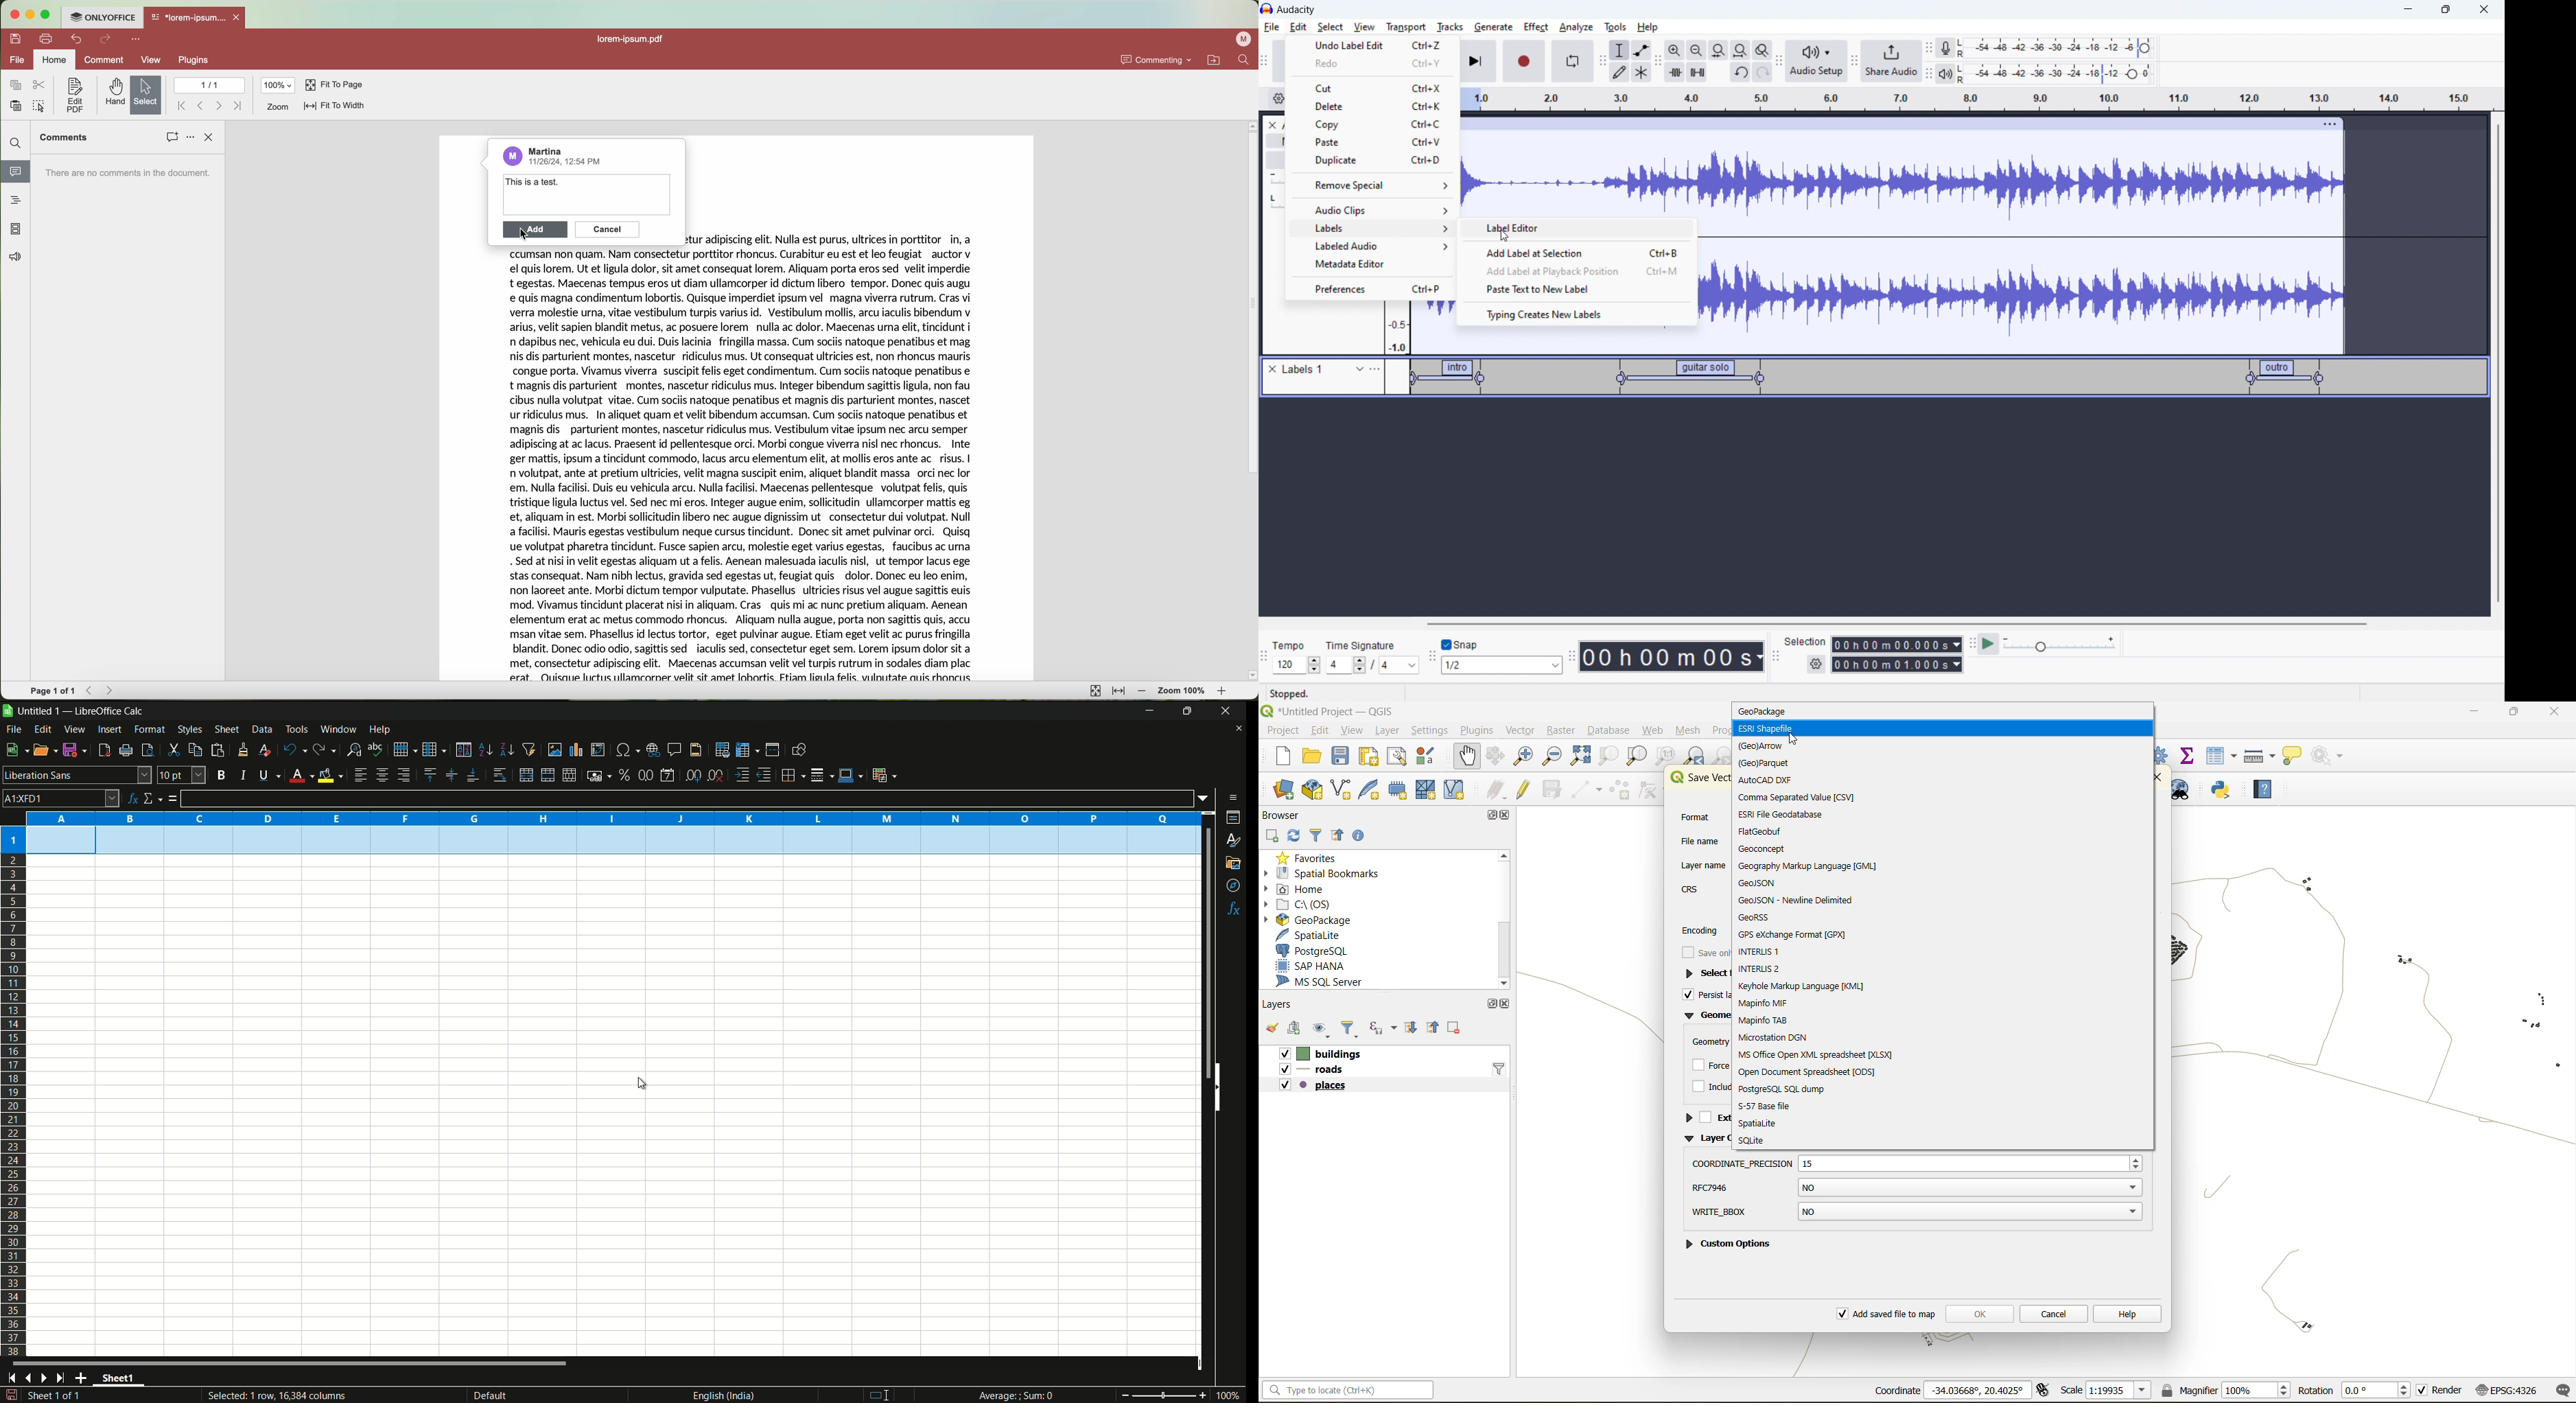 The height and width of the screenshot is (1428, 2576). What do you see at coordinates (403, 776) in the screenshot?
I see `align right` at bounding box center [403, 776].